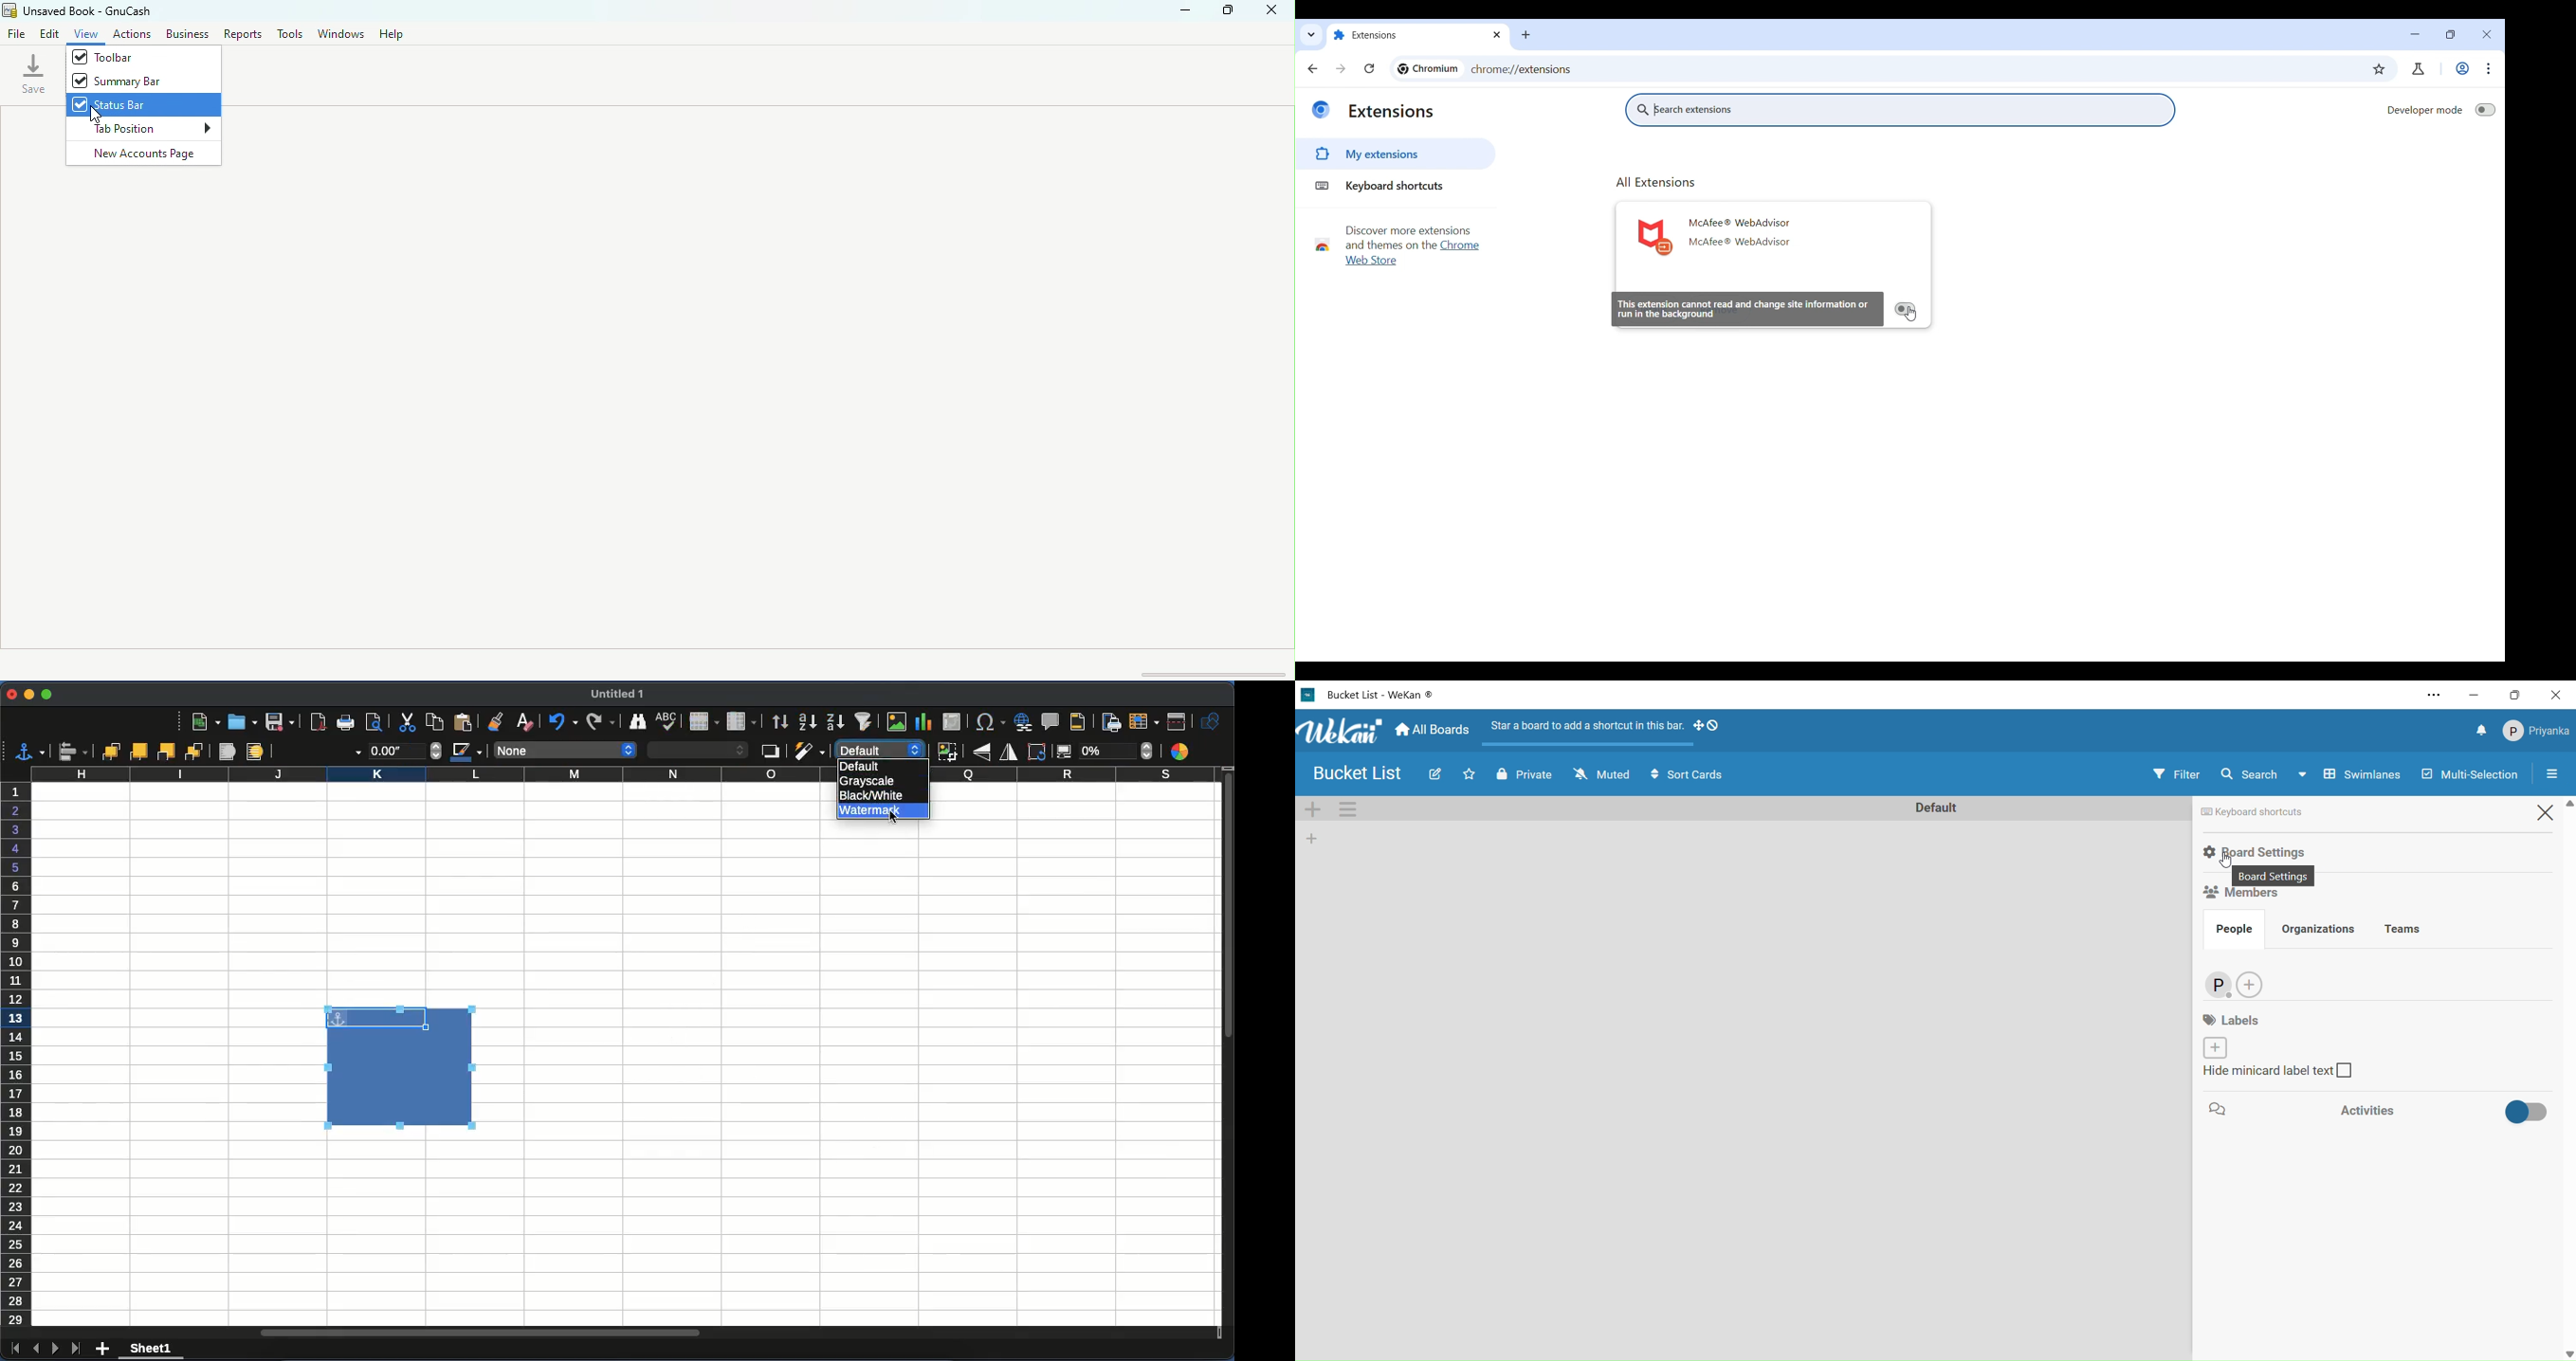 The height and width of the screenshot is (1372, 2576). I want to click on members, so click(2237, 897).